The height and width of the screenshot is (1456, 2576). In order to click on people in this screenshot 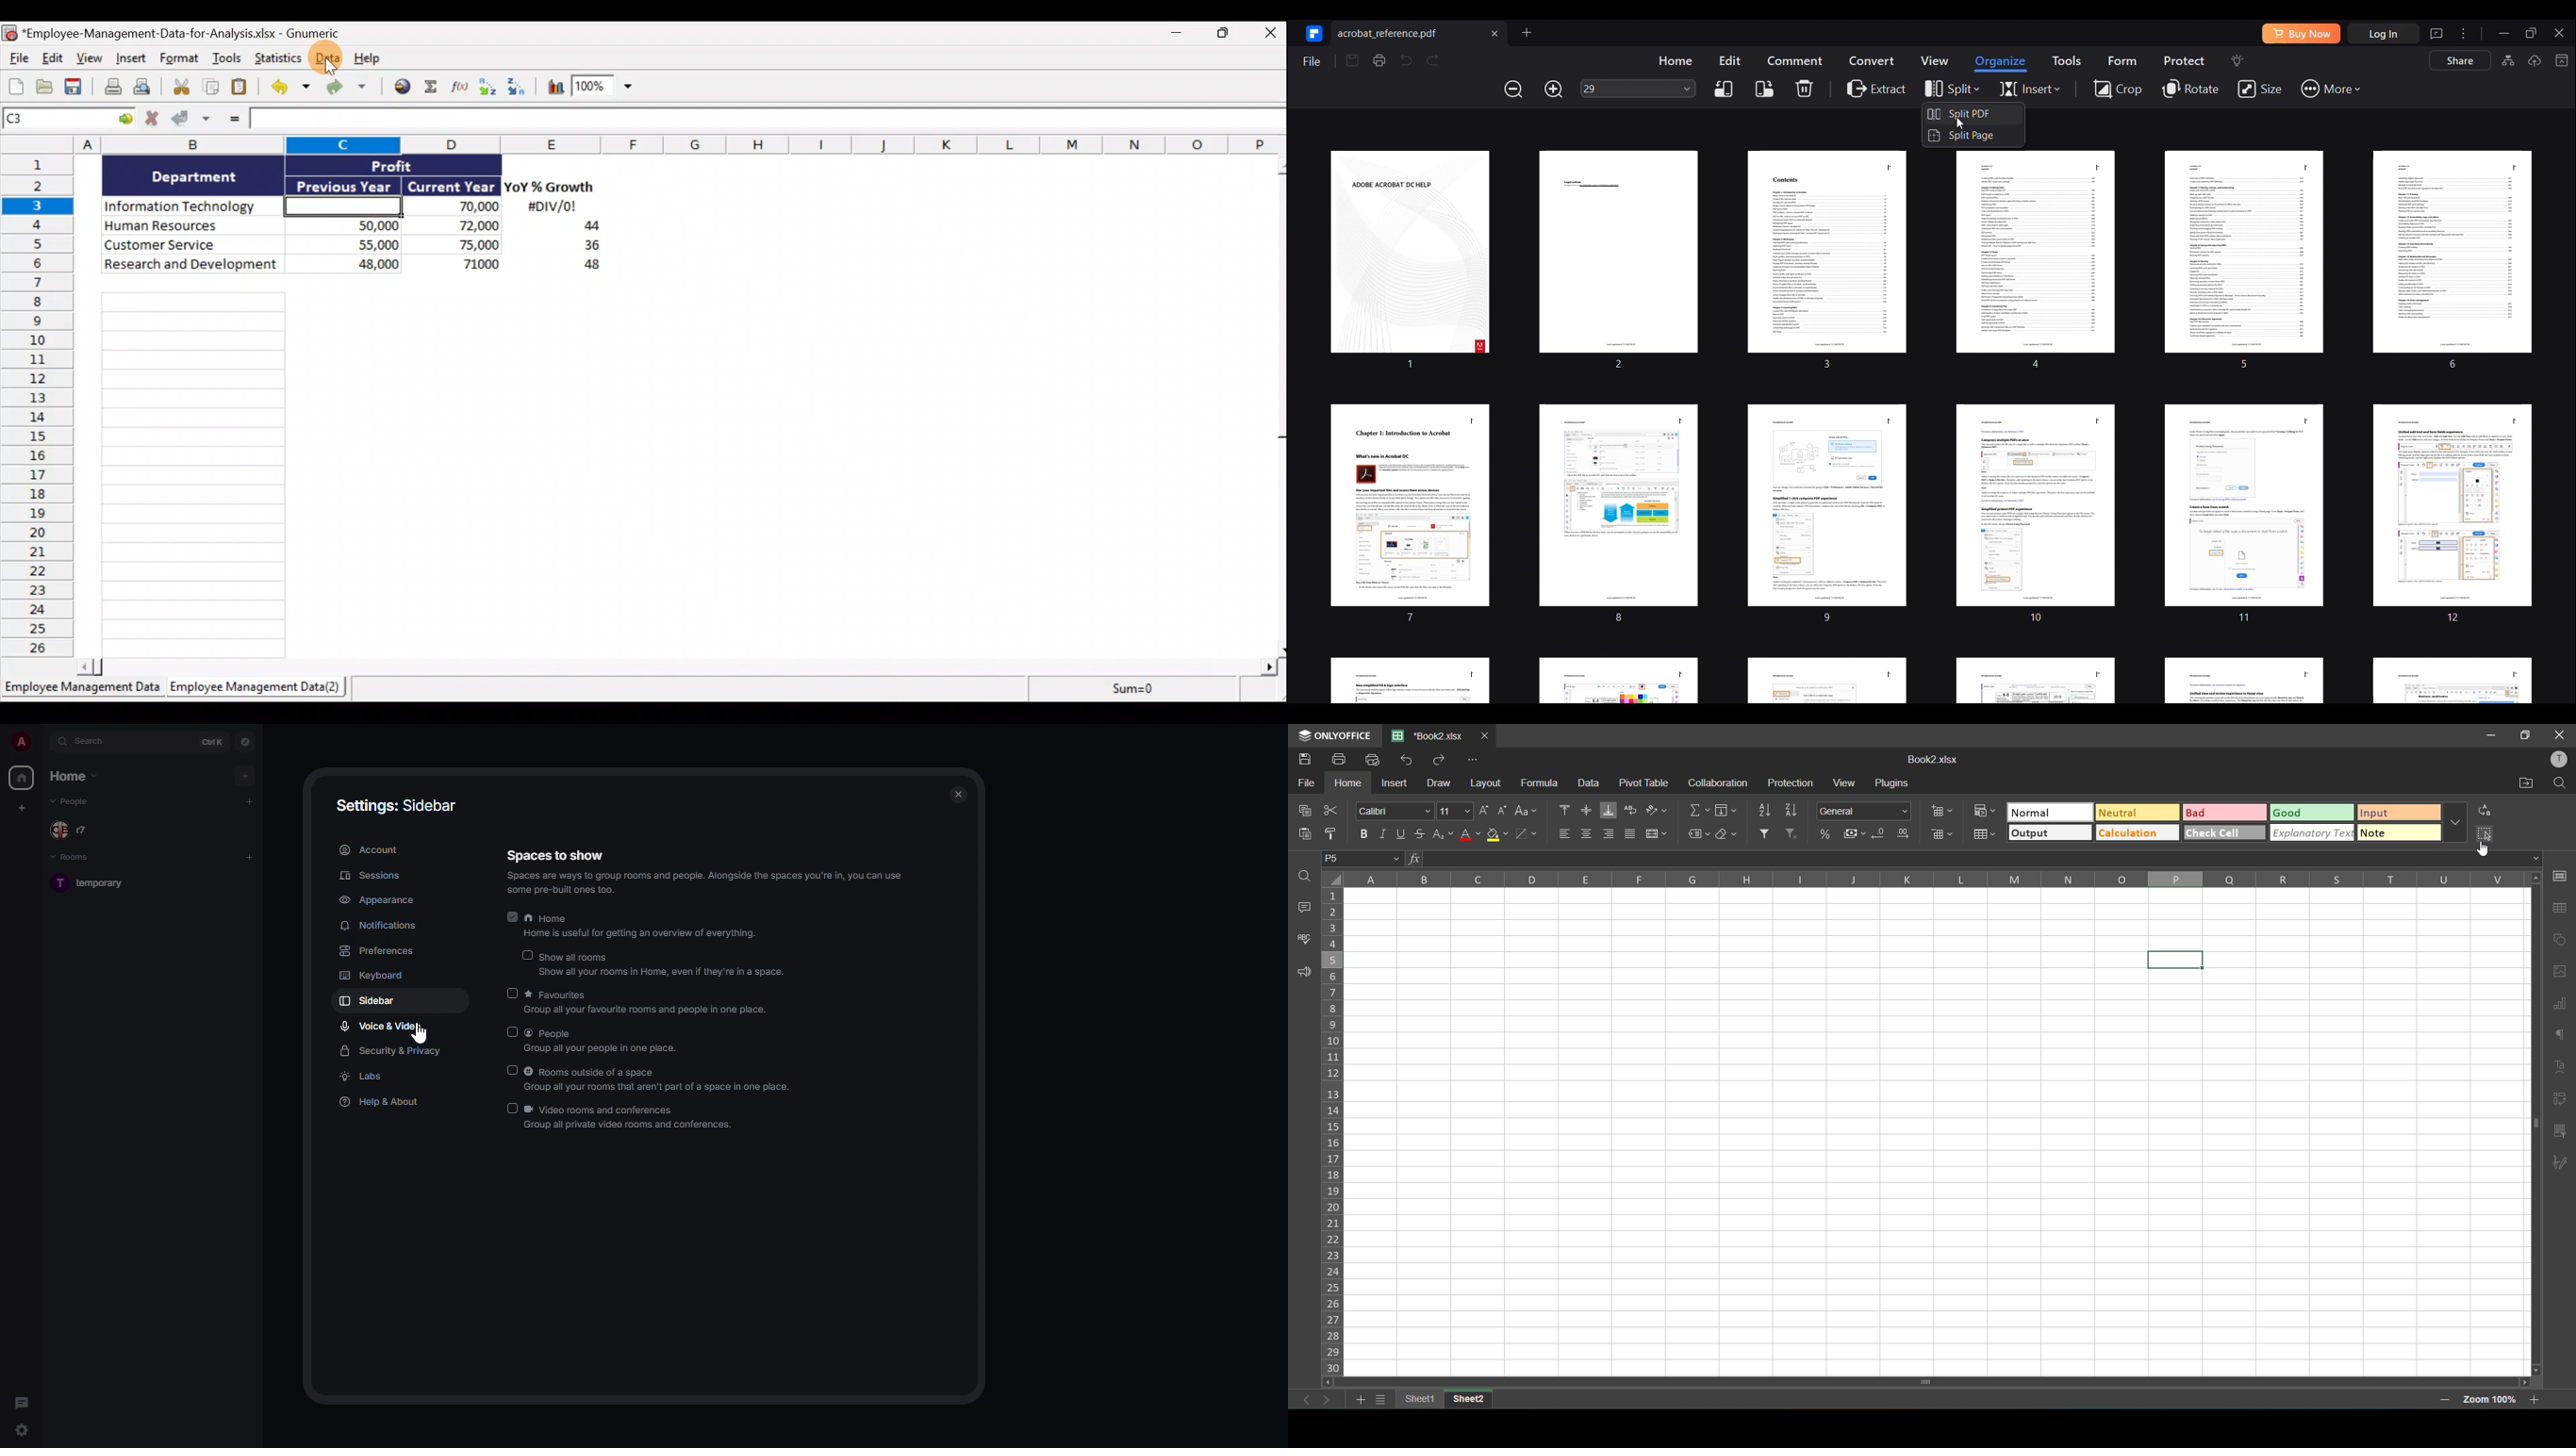, I will do `click(75, 830)`.